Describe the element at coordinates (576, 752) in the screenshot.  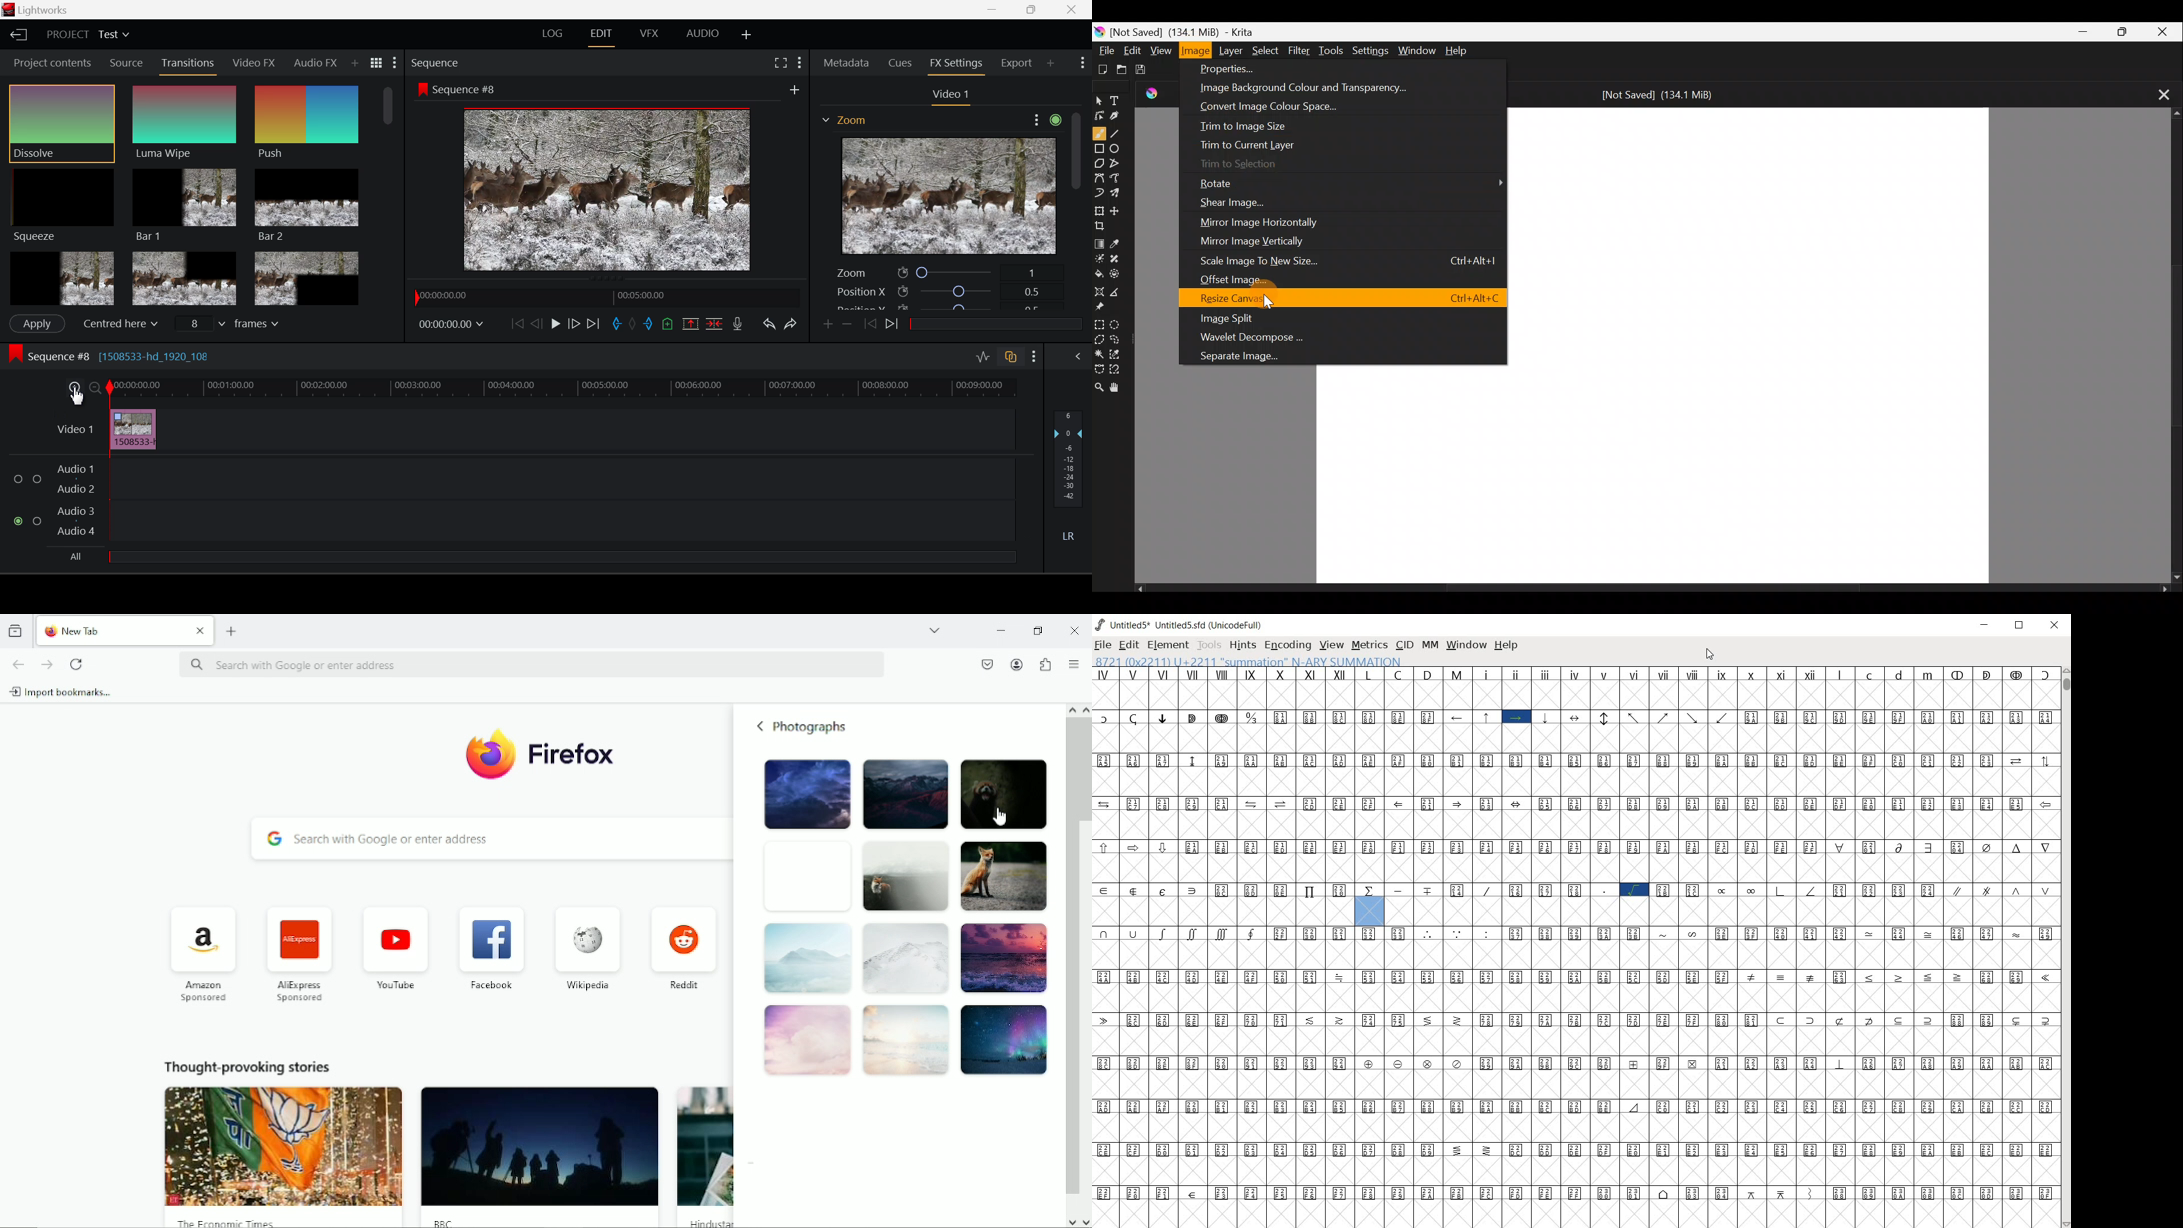
I see `Firefox` at that location.